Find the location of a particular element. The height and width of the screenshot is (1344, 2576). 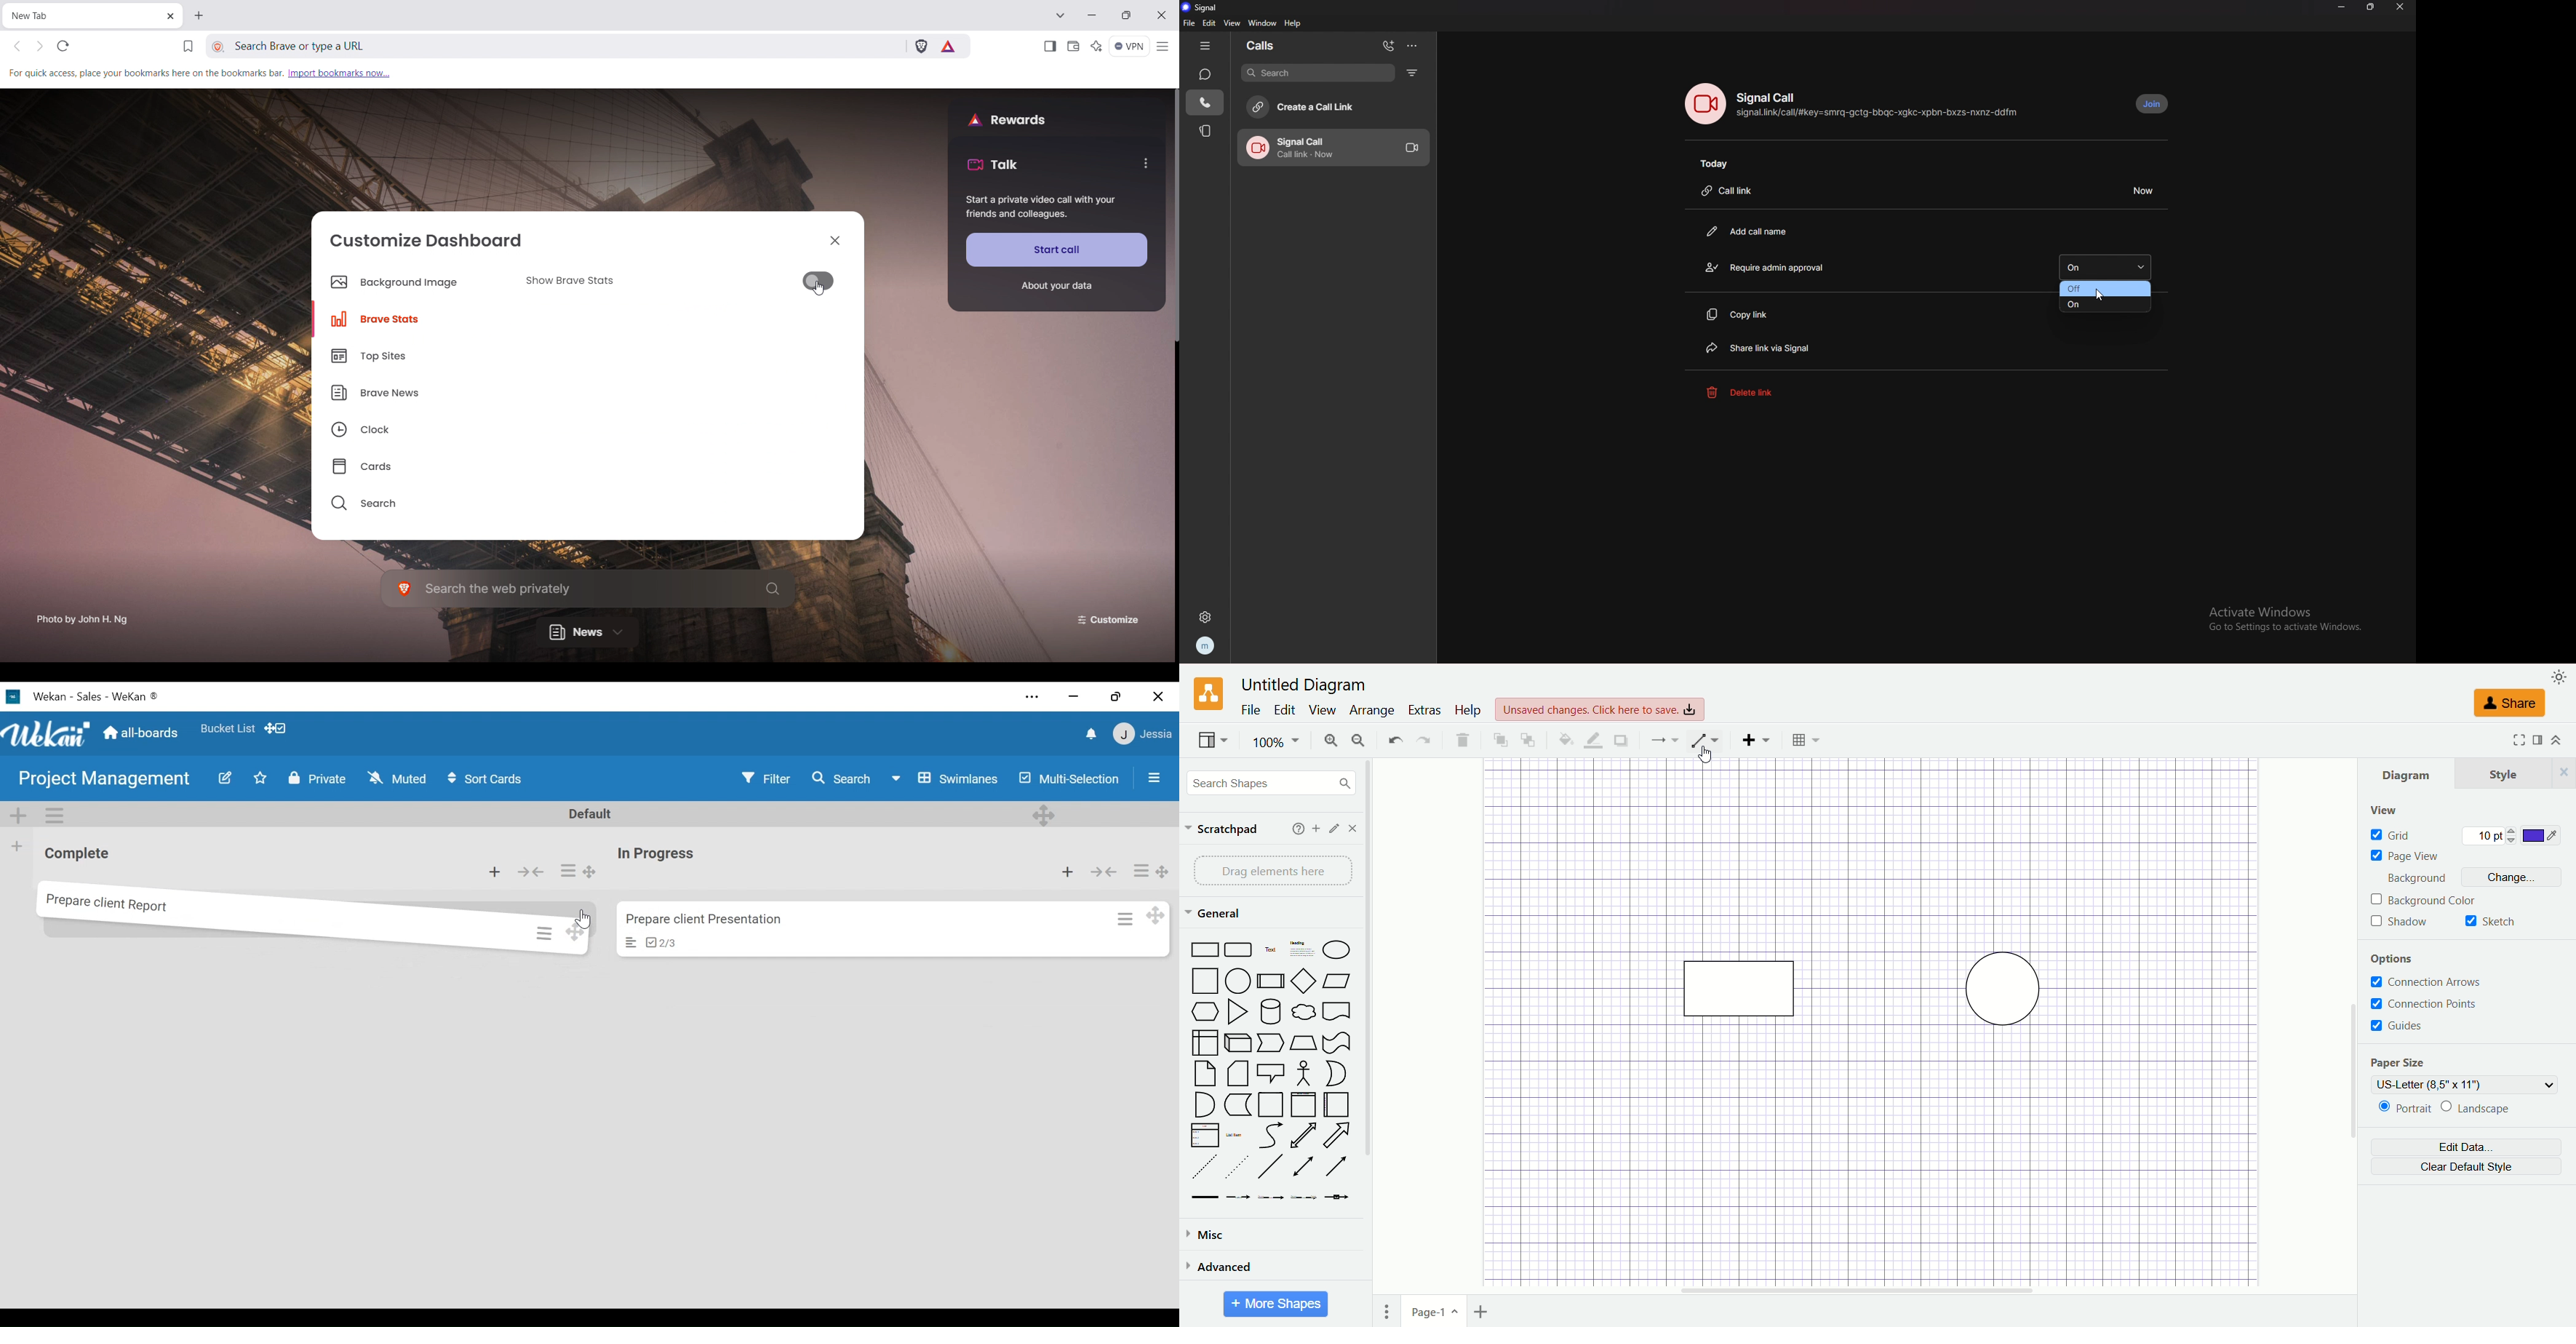

paper size is located at coordinates (2399, 1062).